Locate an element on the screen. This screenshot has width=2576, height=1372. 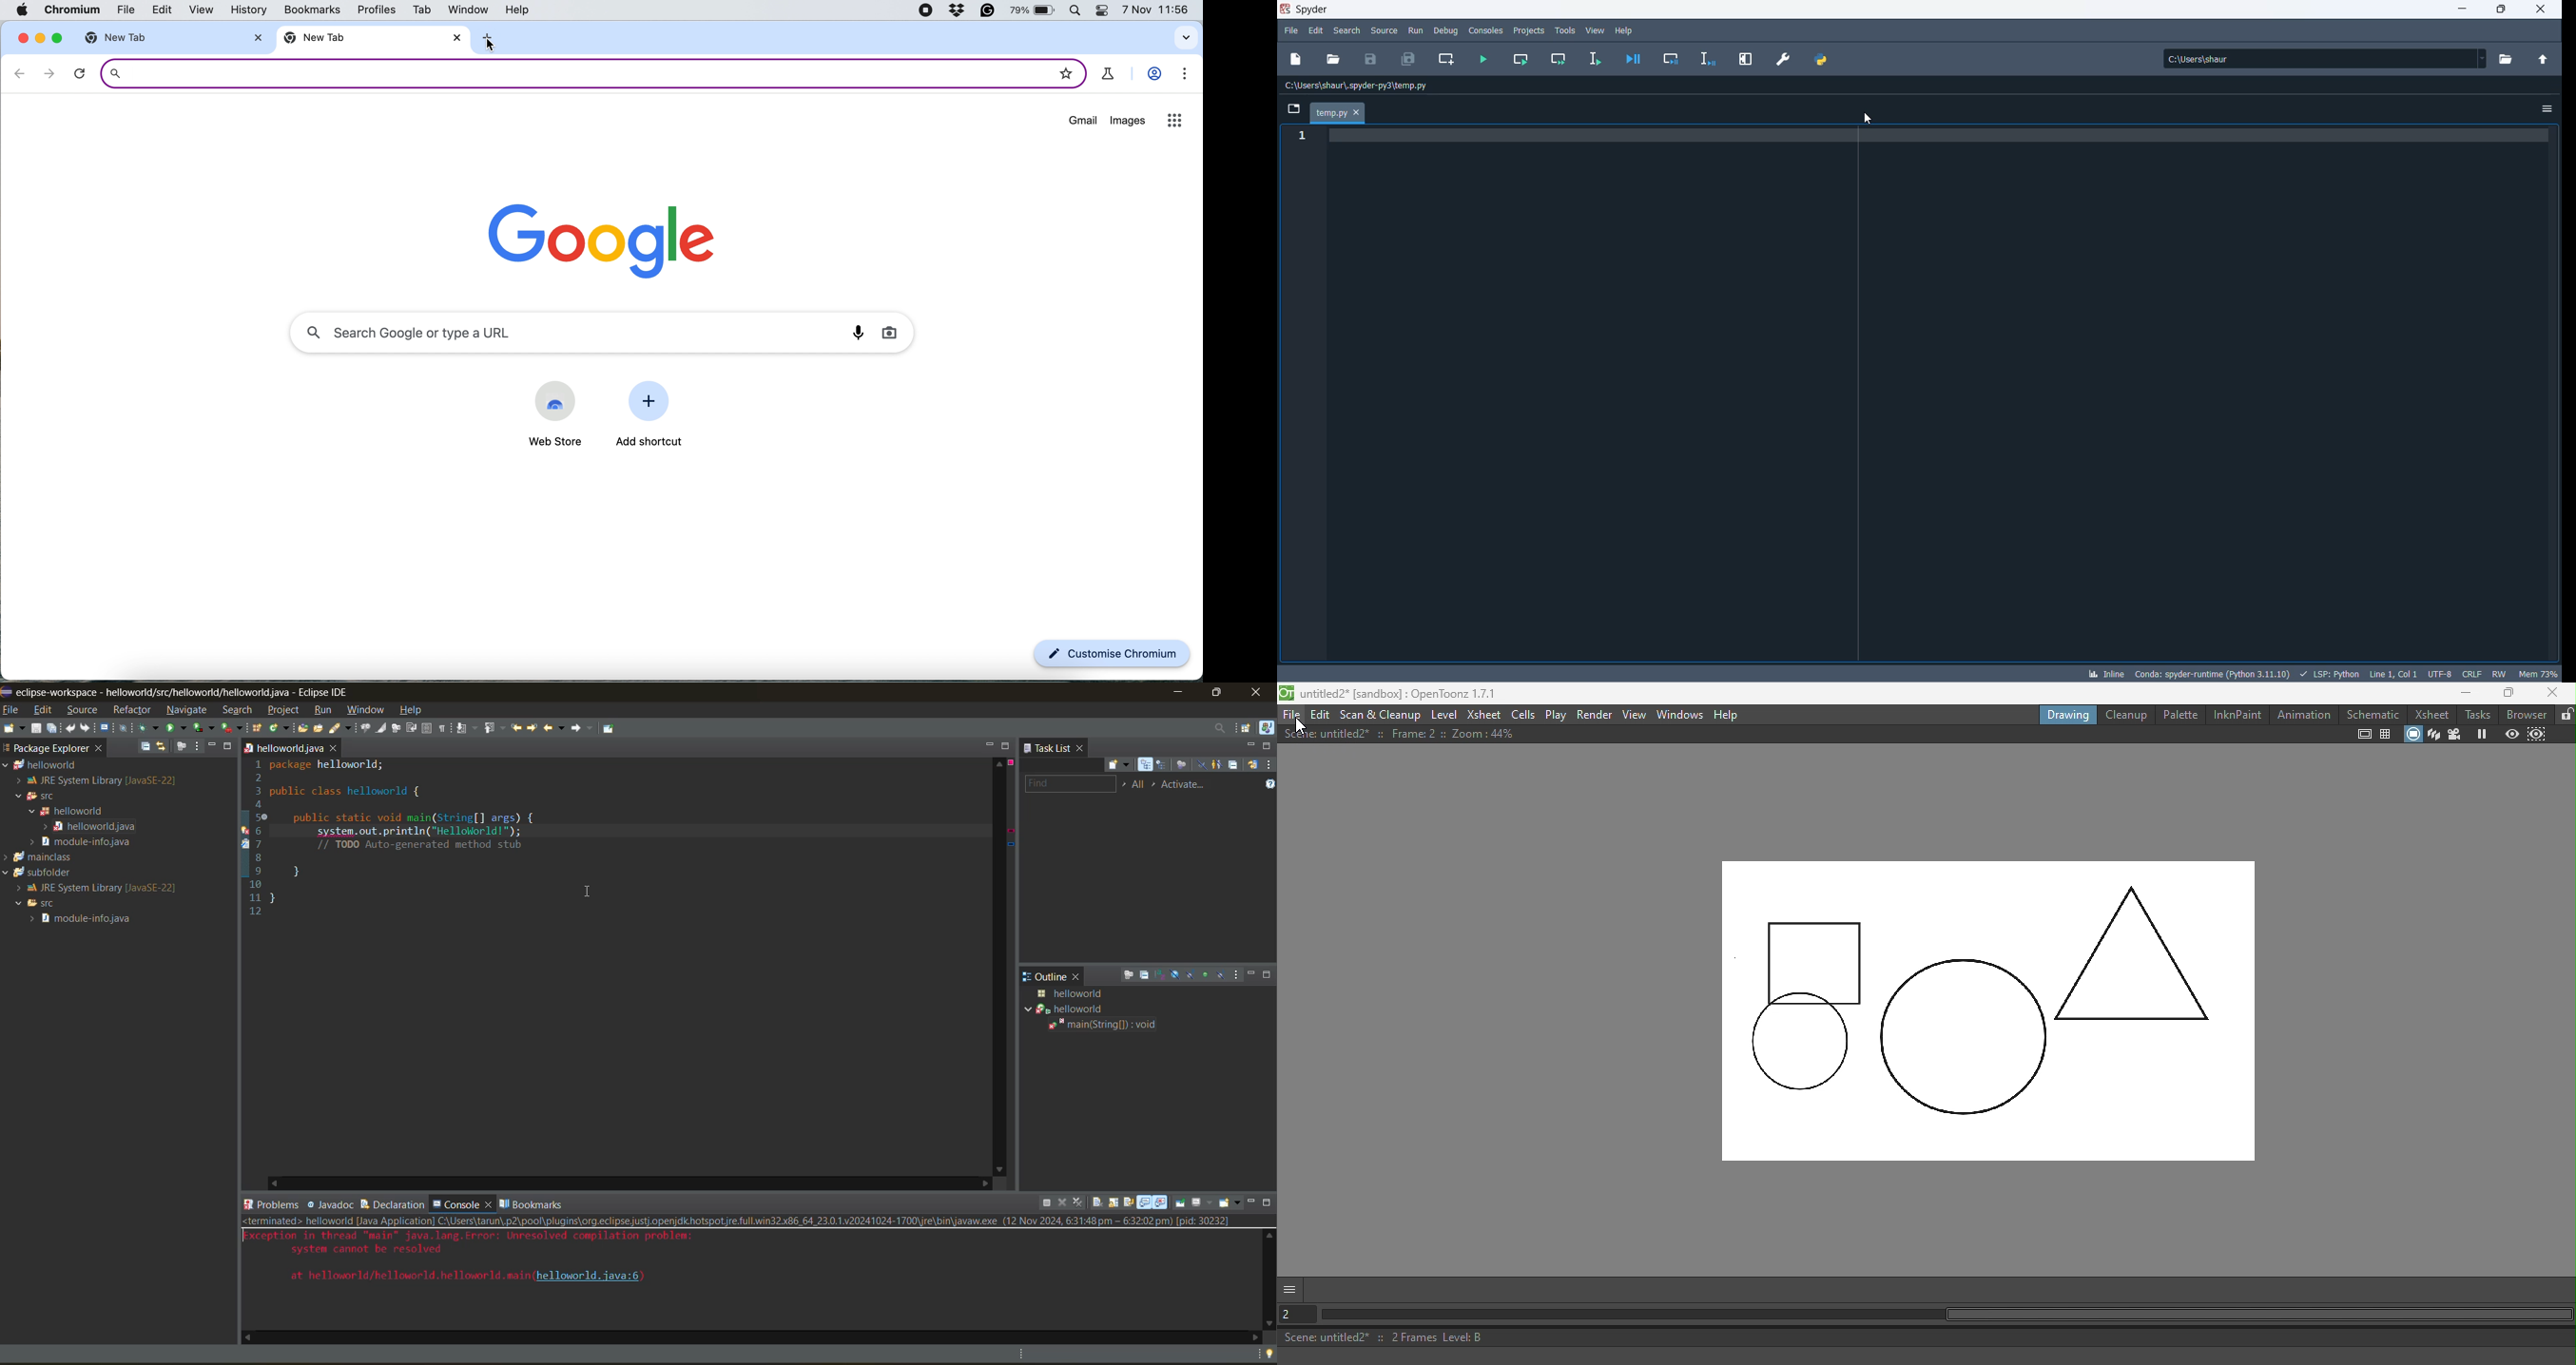
memory usage is located at coordinates (2538, 672).